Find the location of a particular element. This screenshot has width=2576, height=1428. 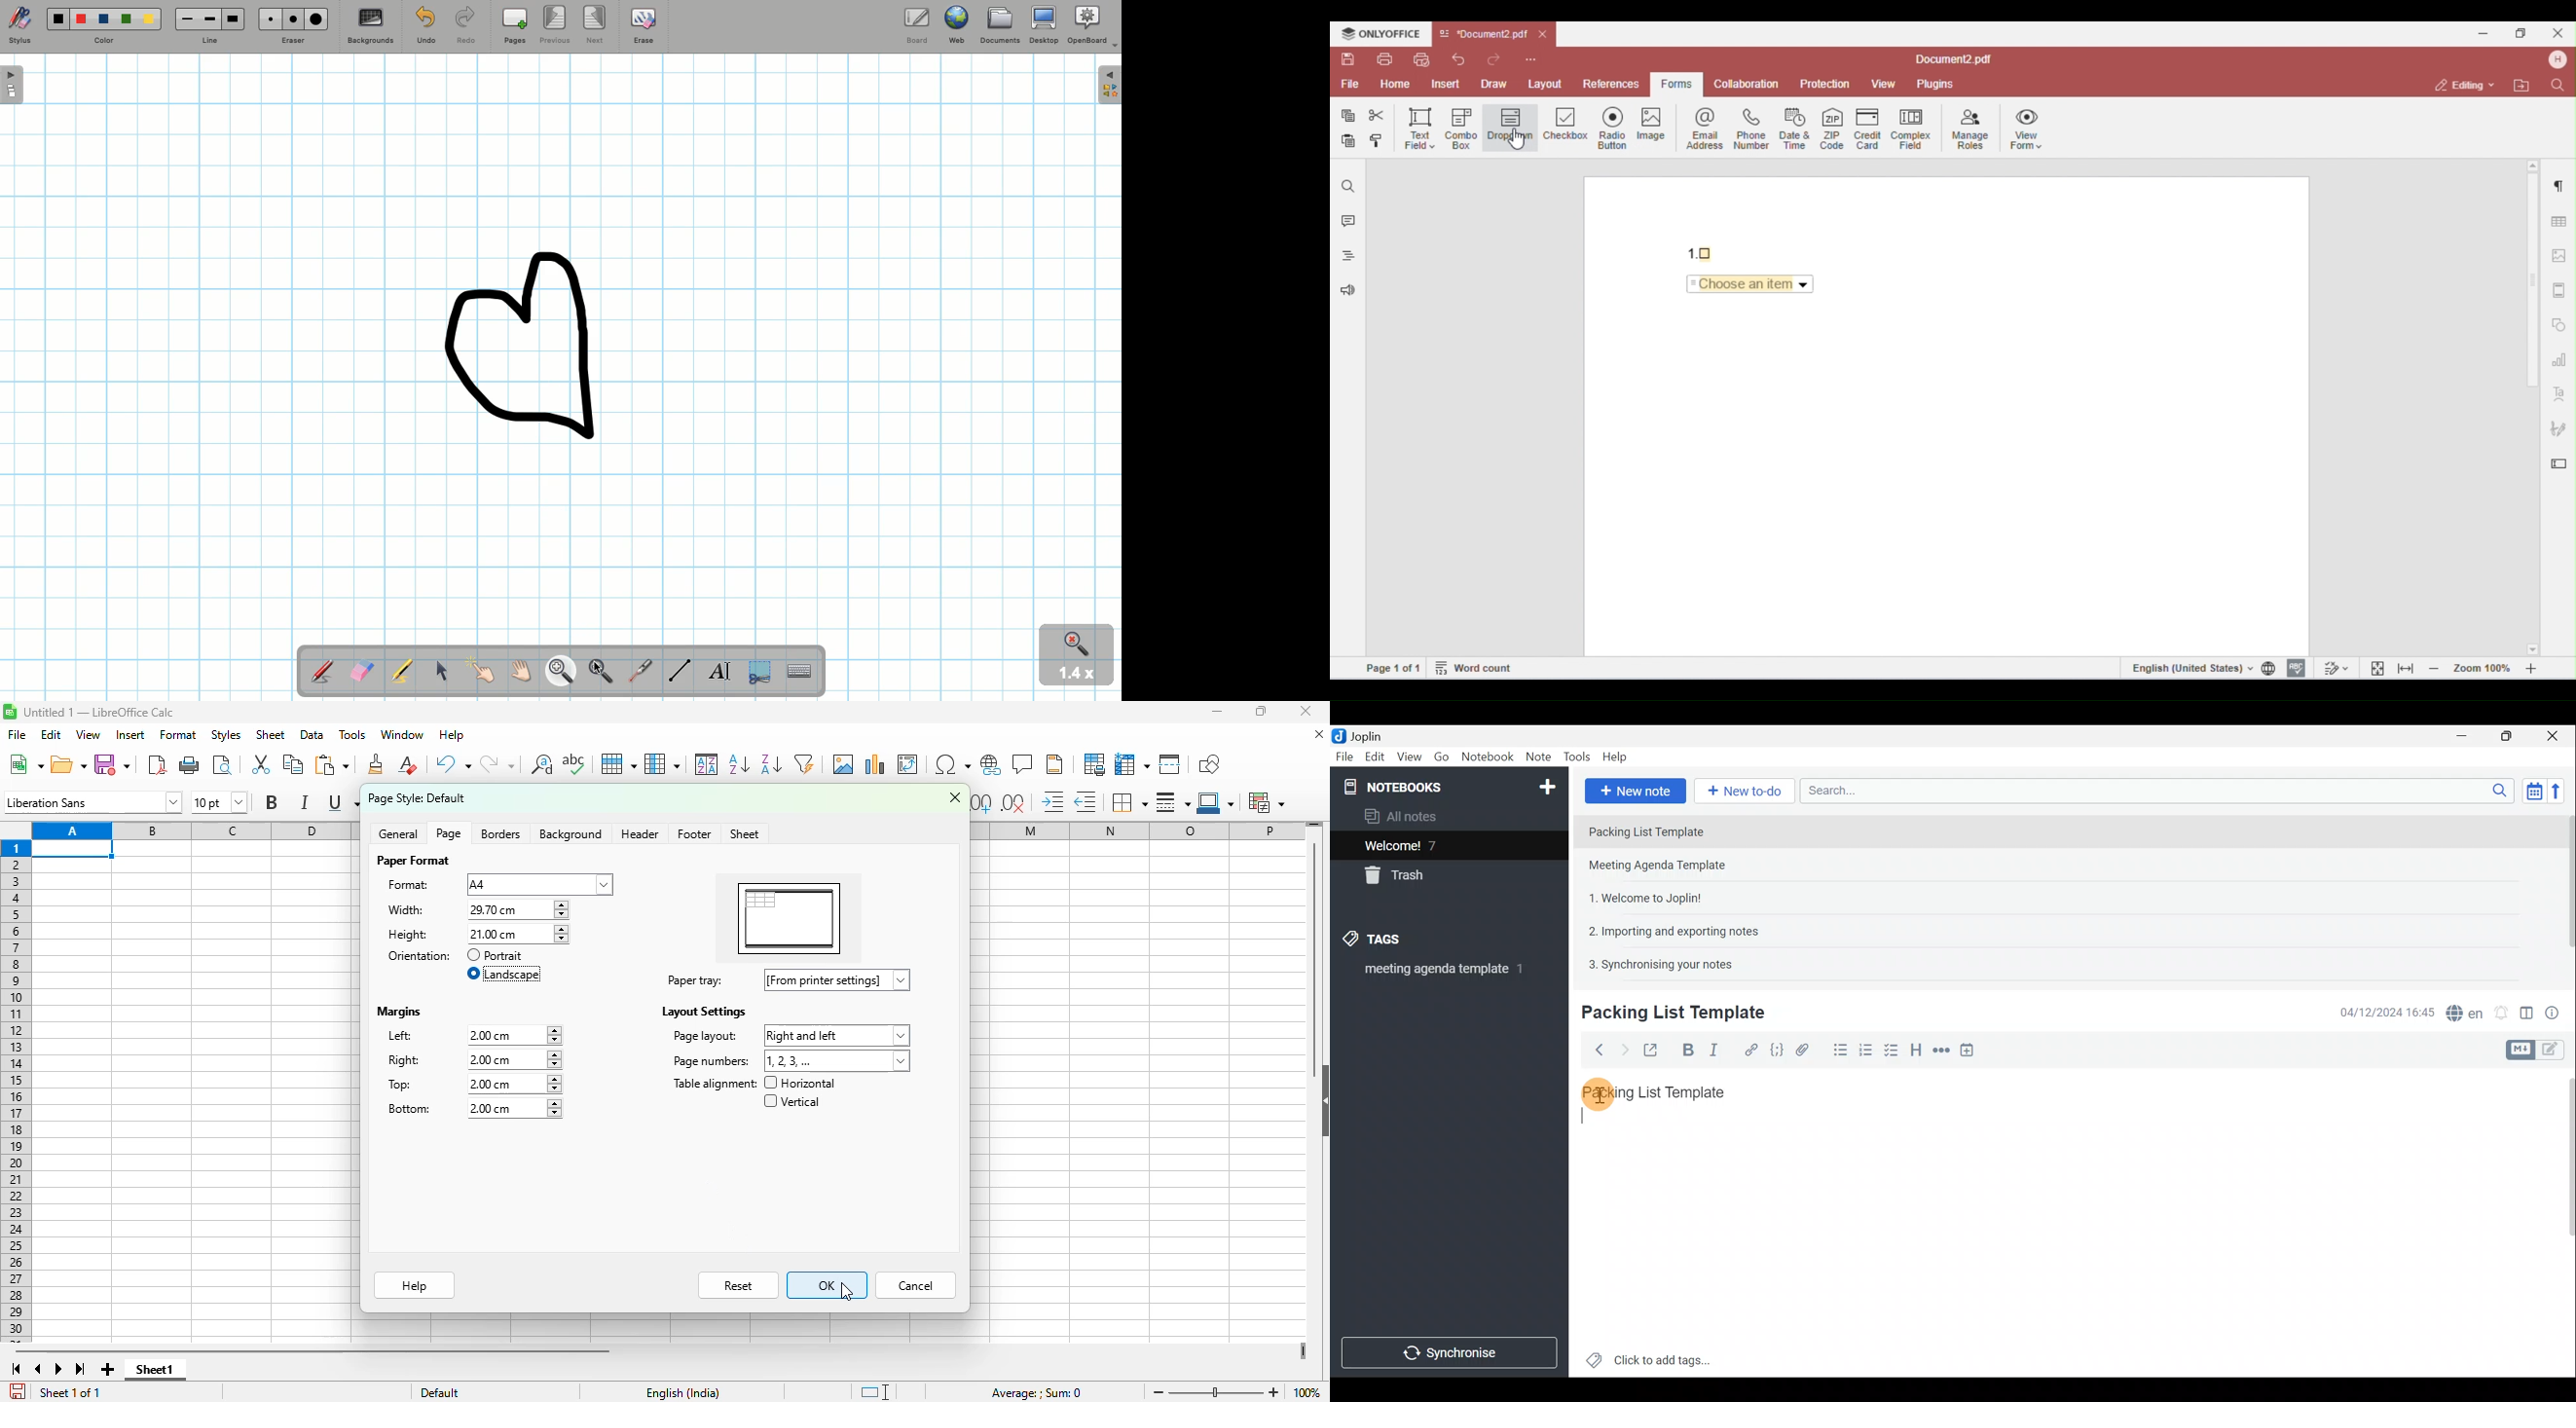

zoom factor is located at coordinates (1308, 1391).